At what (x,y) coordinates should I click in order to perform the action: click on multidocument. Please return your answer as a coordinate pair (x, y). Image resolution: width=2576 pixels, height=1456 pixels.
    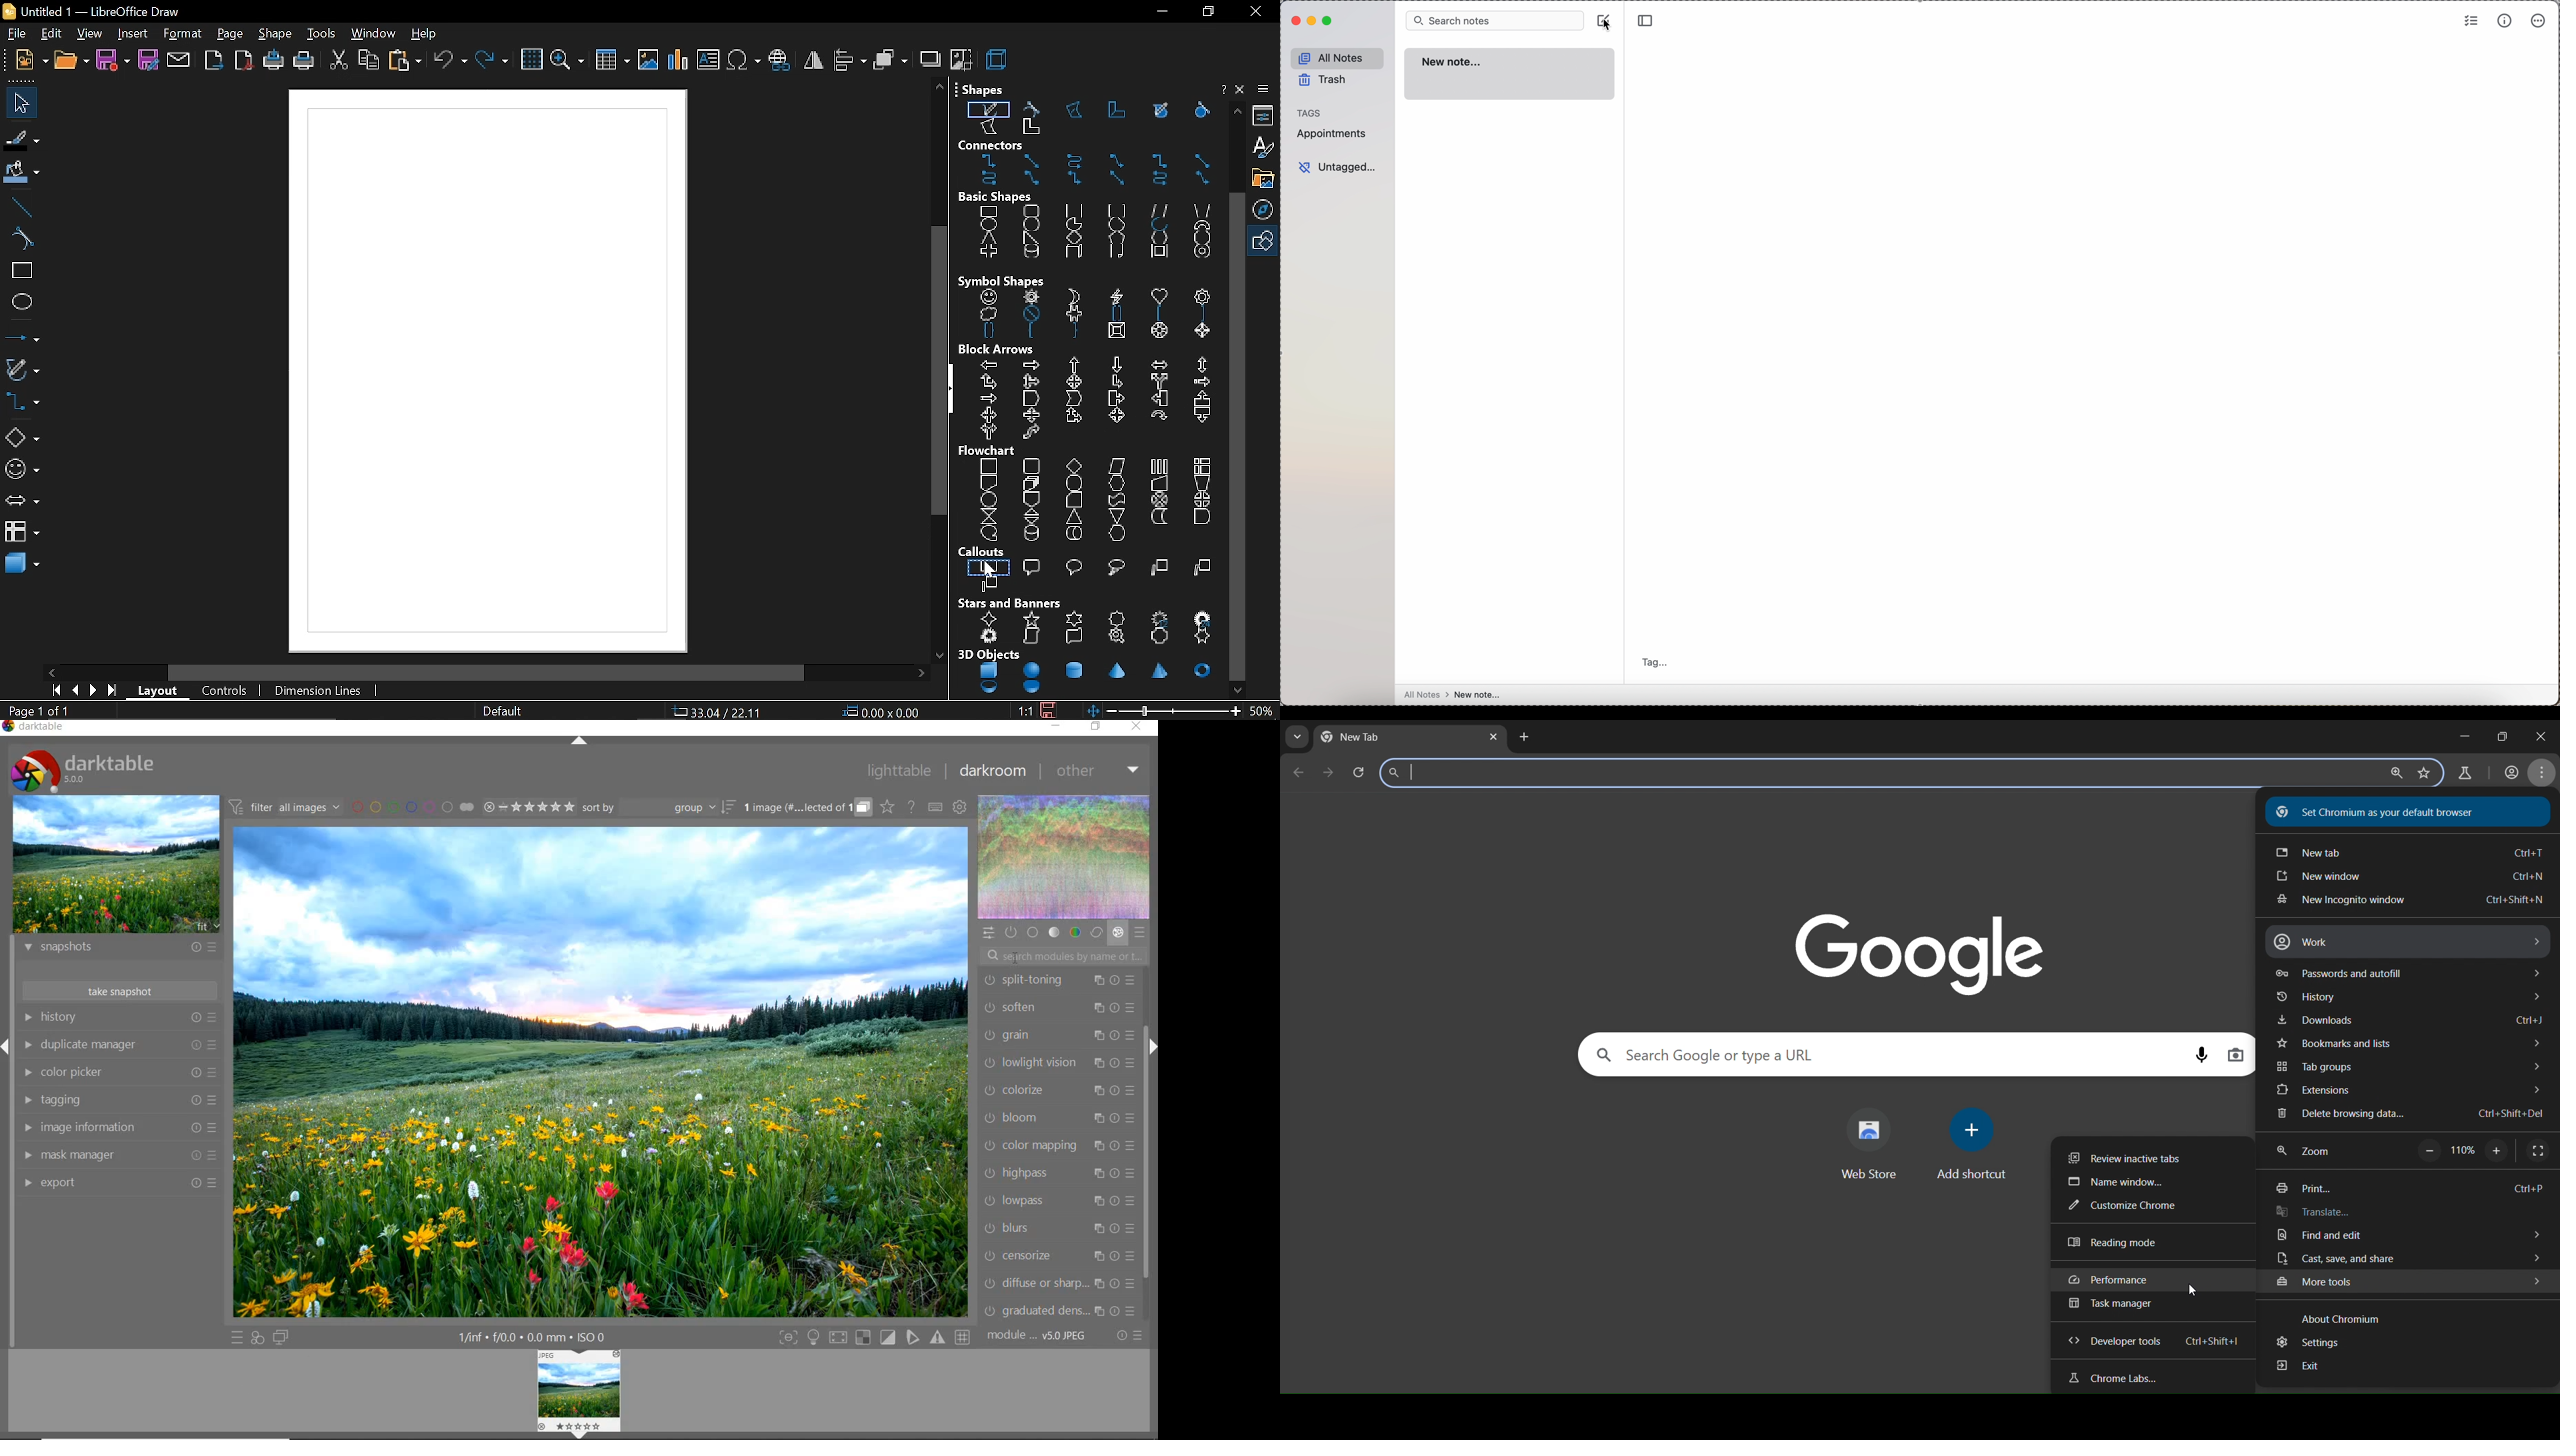
    Looking at the image, I should click on (1030, 482).